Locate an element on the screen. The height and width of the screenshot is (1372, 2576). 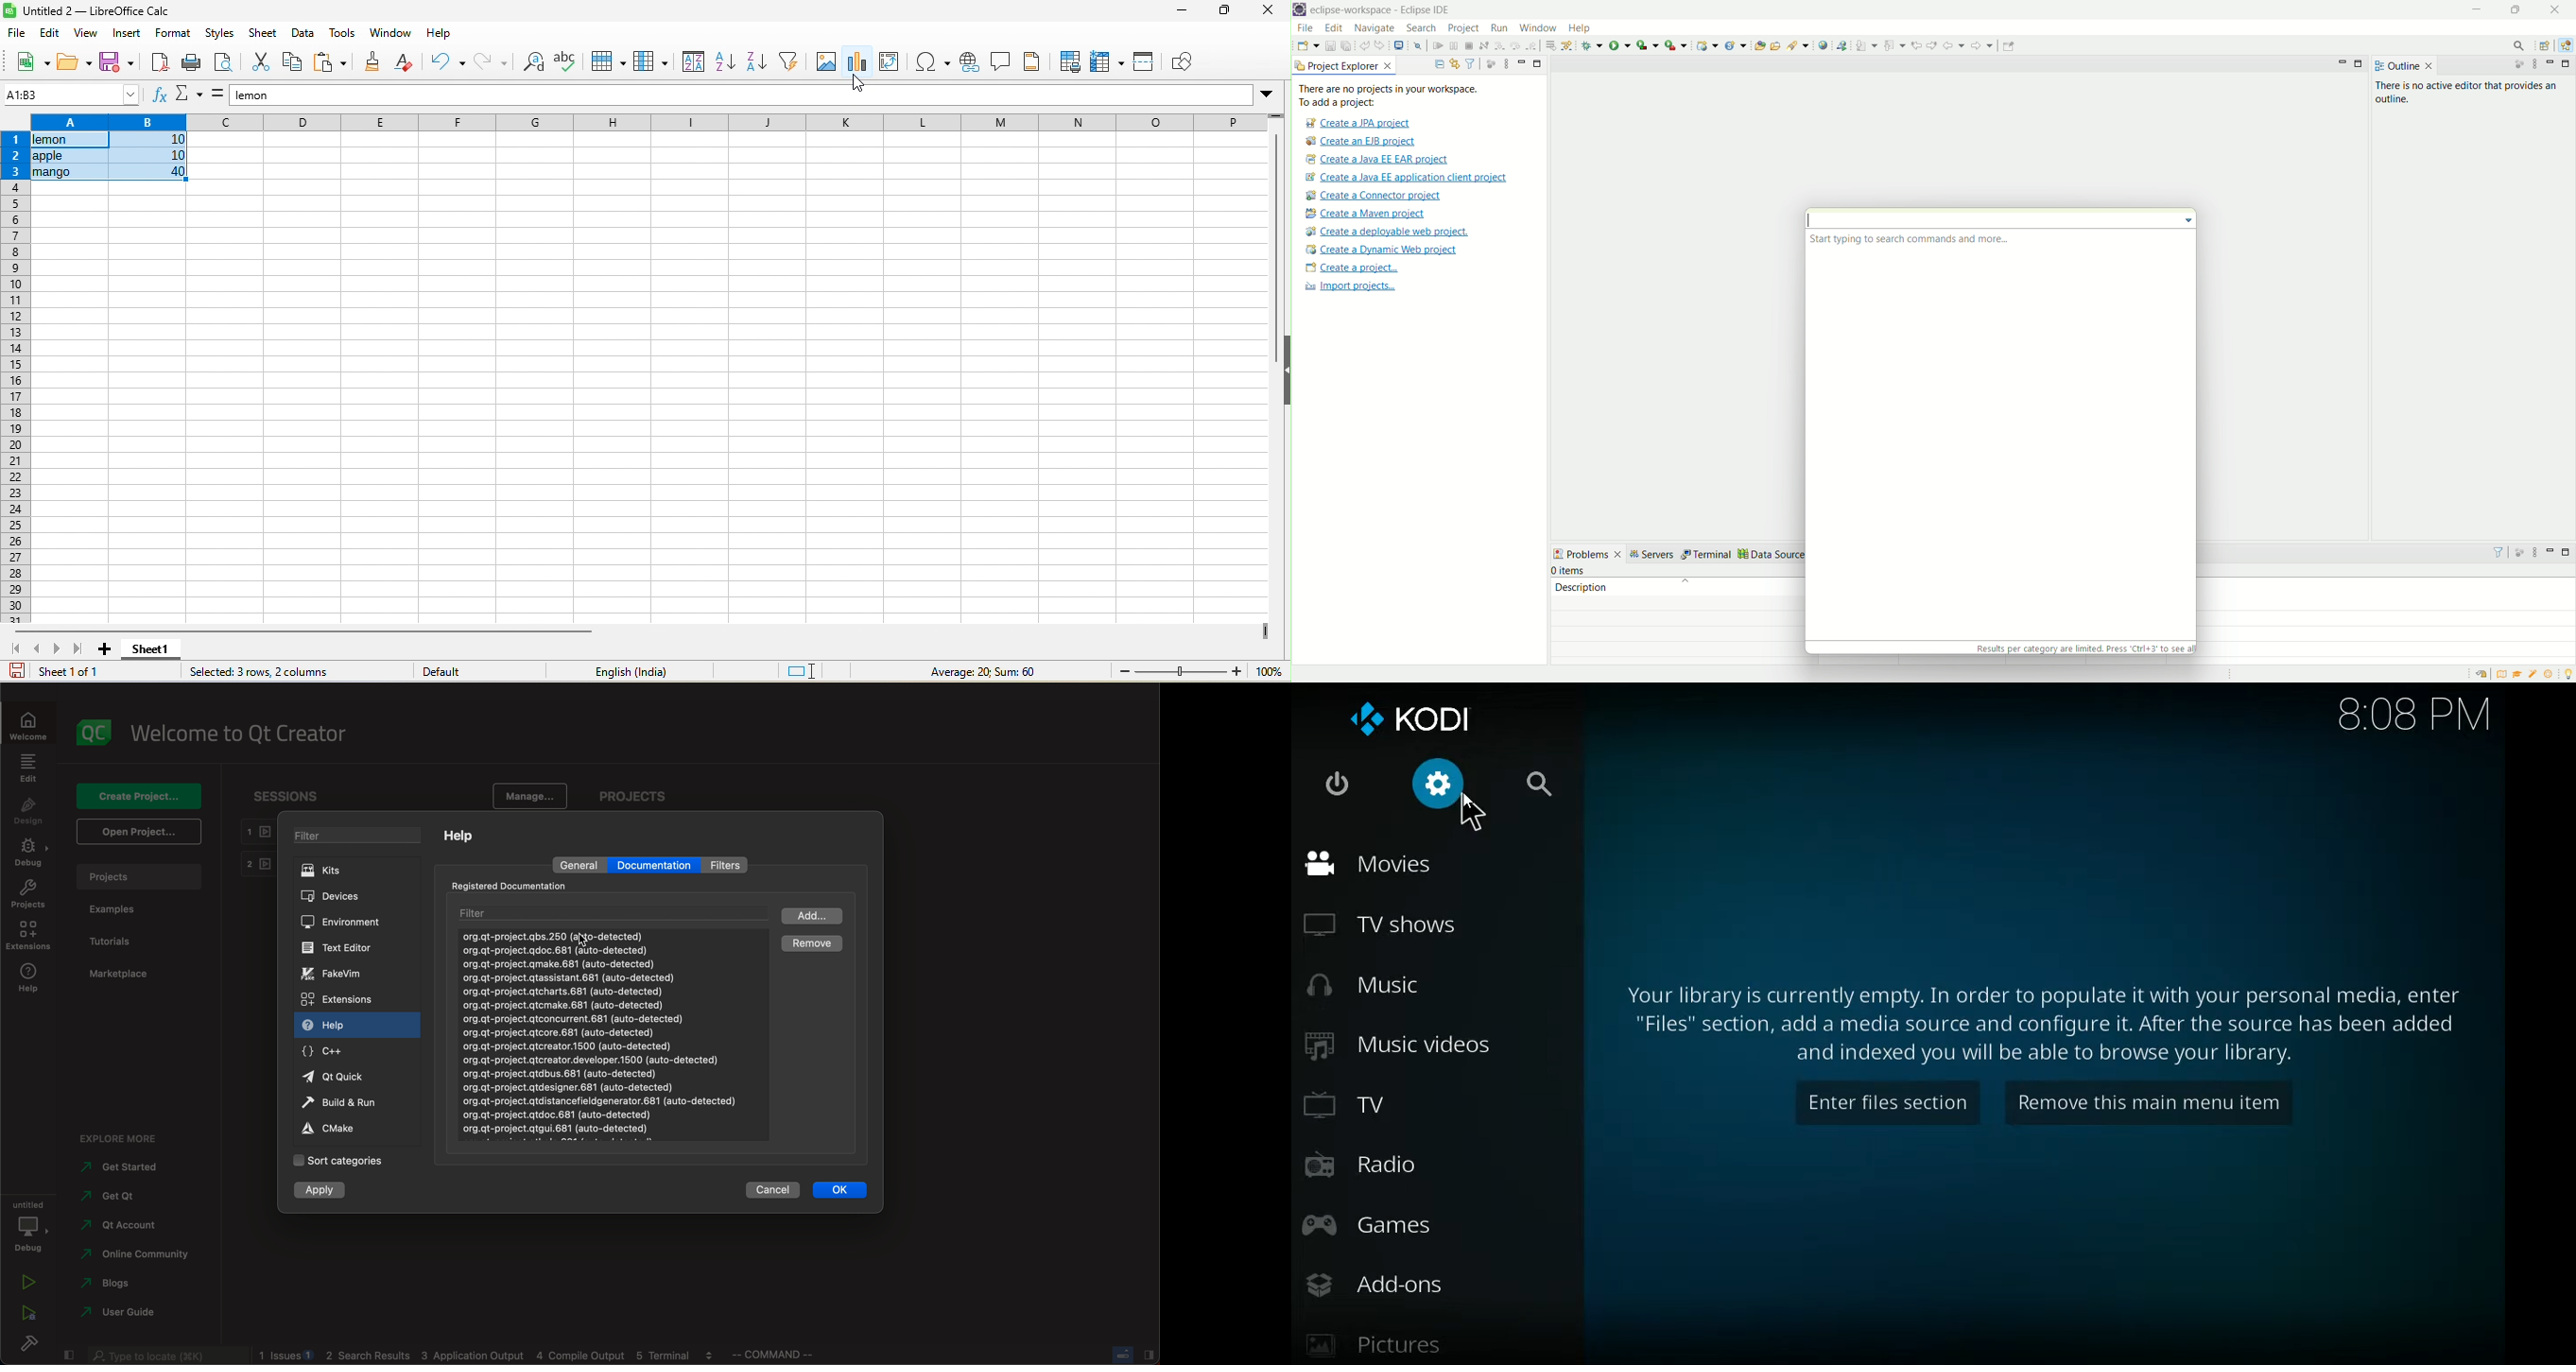
freeze row and column is located at coordinates (1110, 63).